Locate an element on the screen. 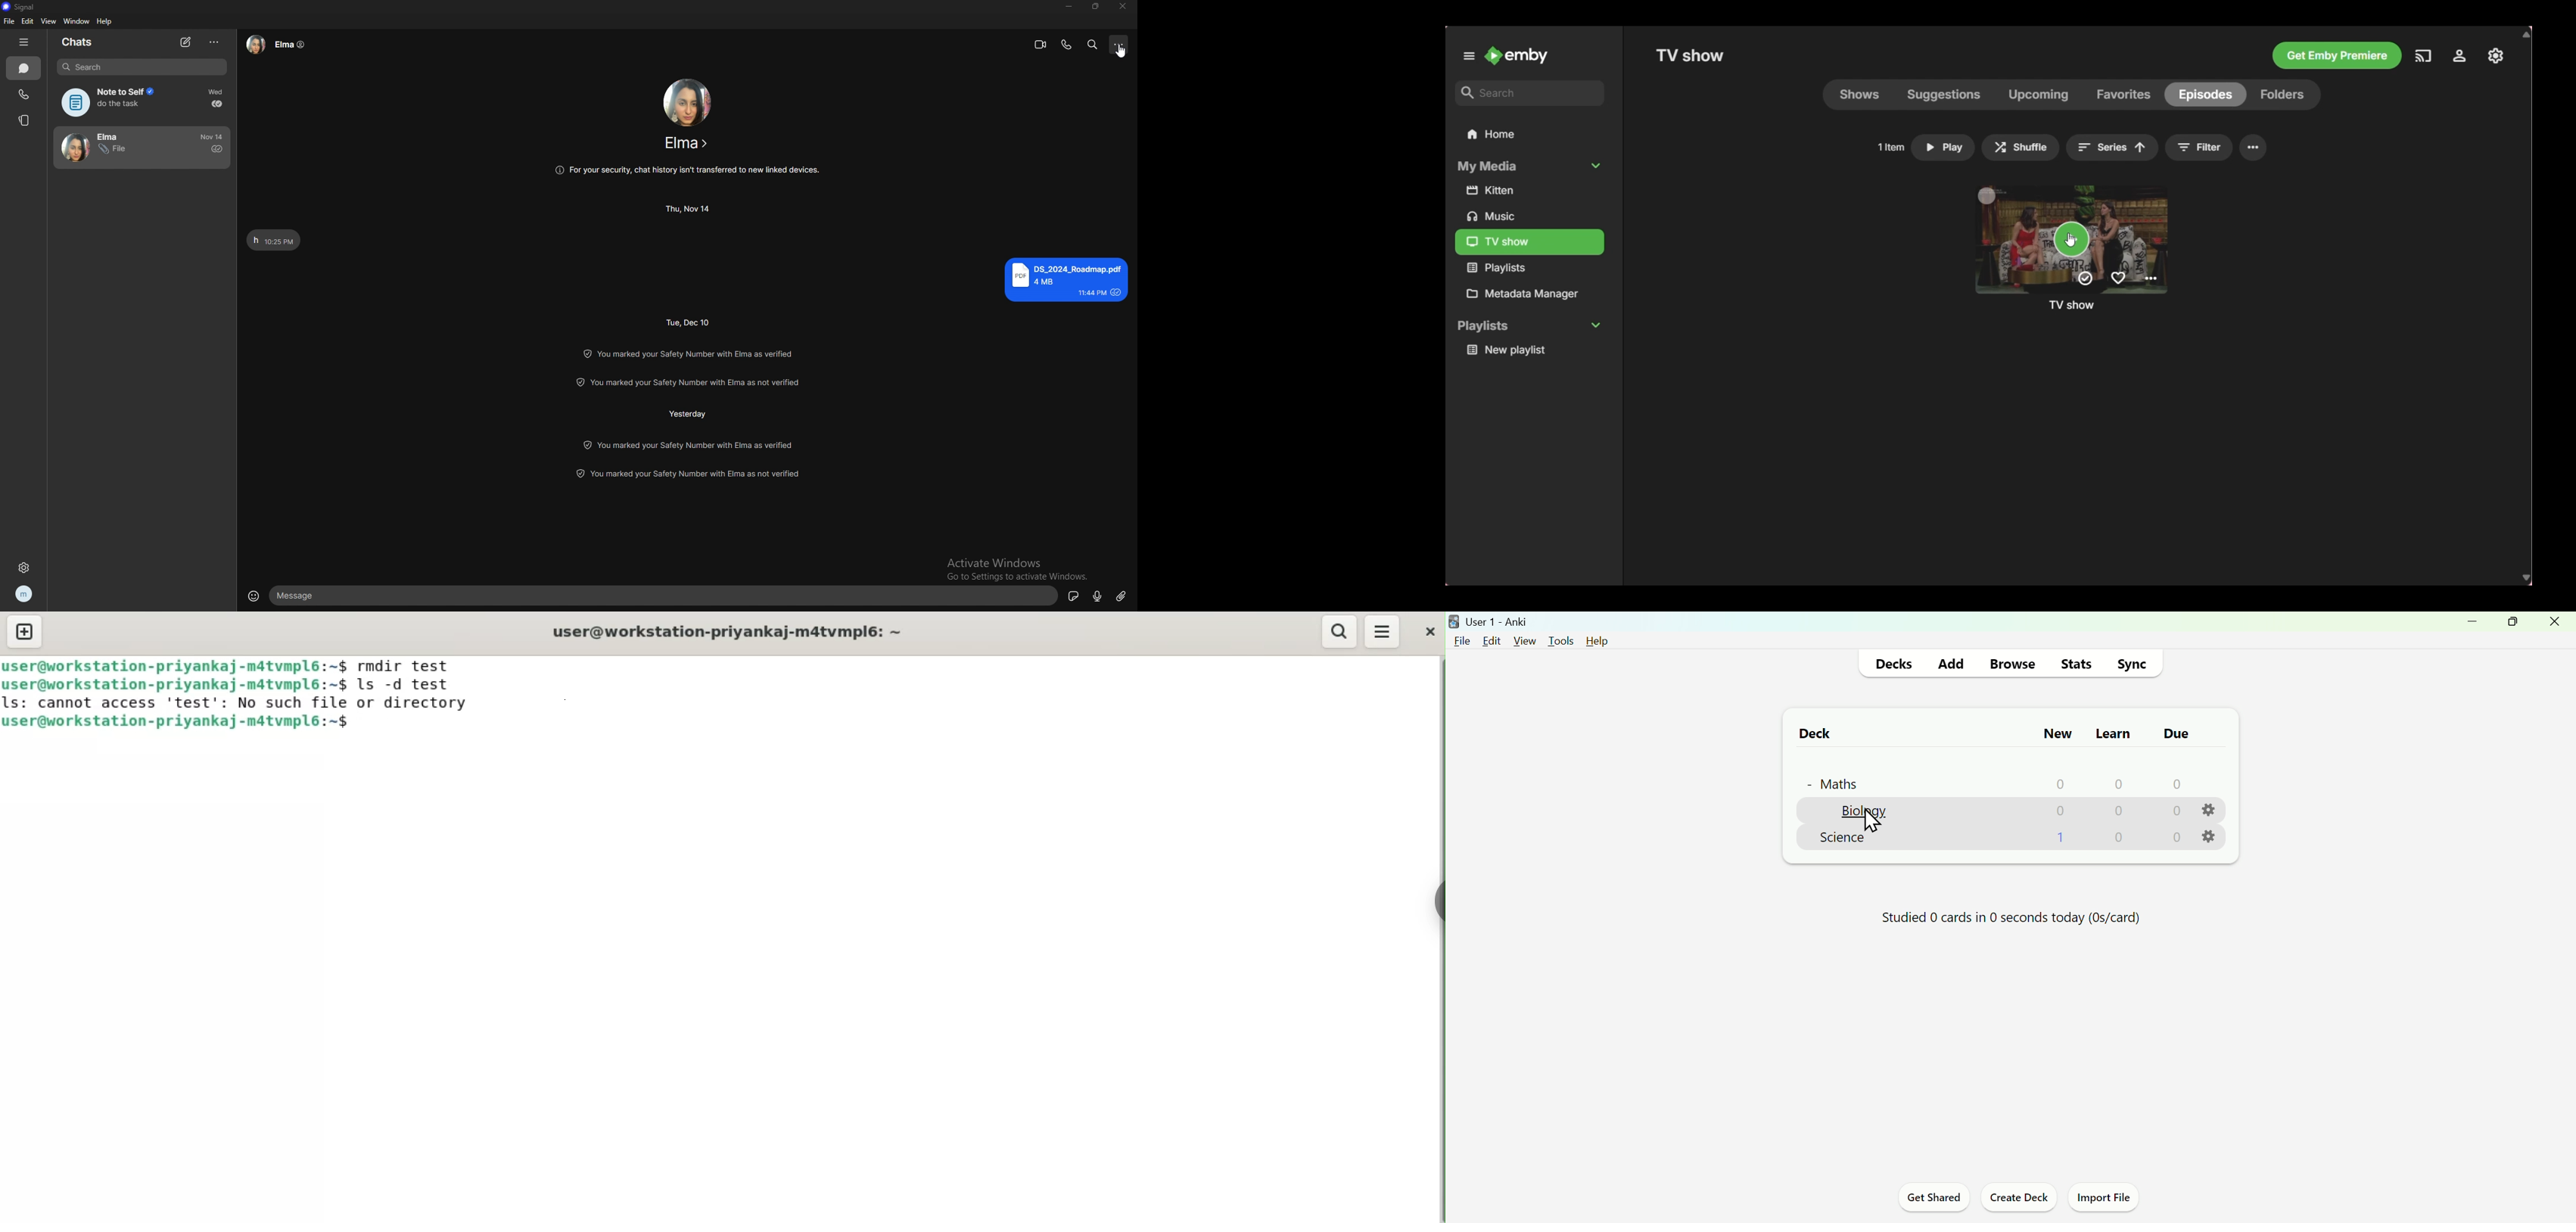  contact is located at coordinates (117, 148).